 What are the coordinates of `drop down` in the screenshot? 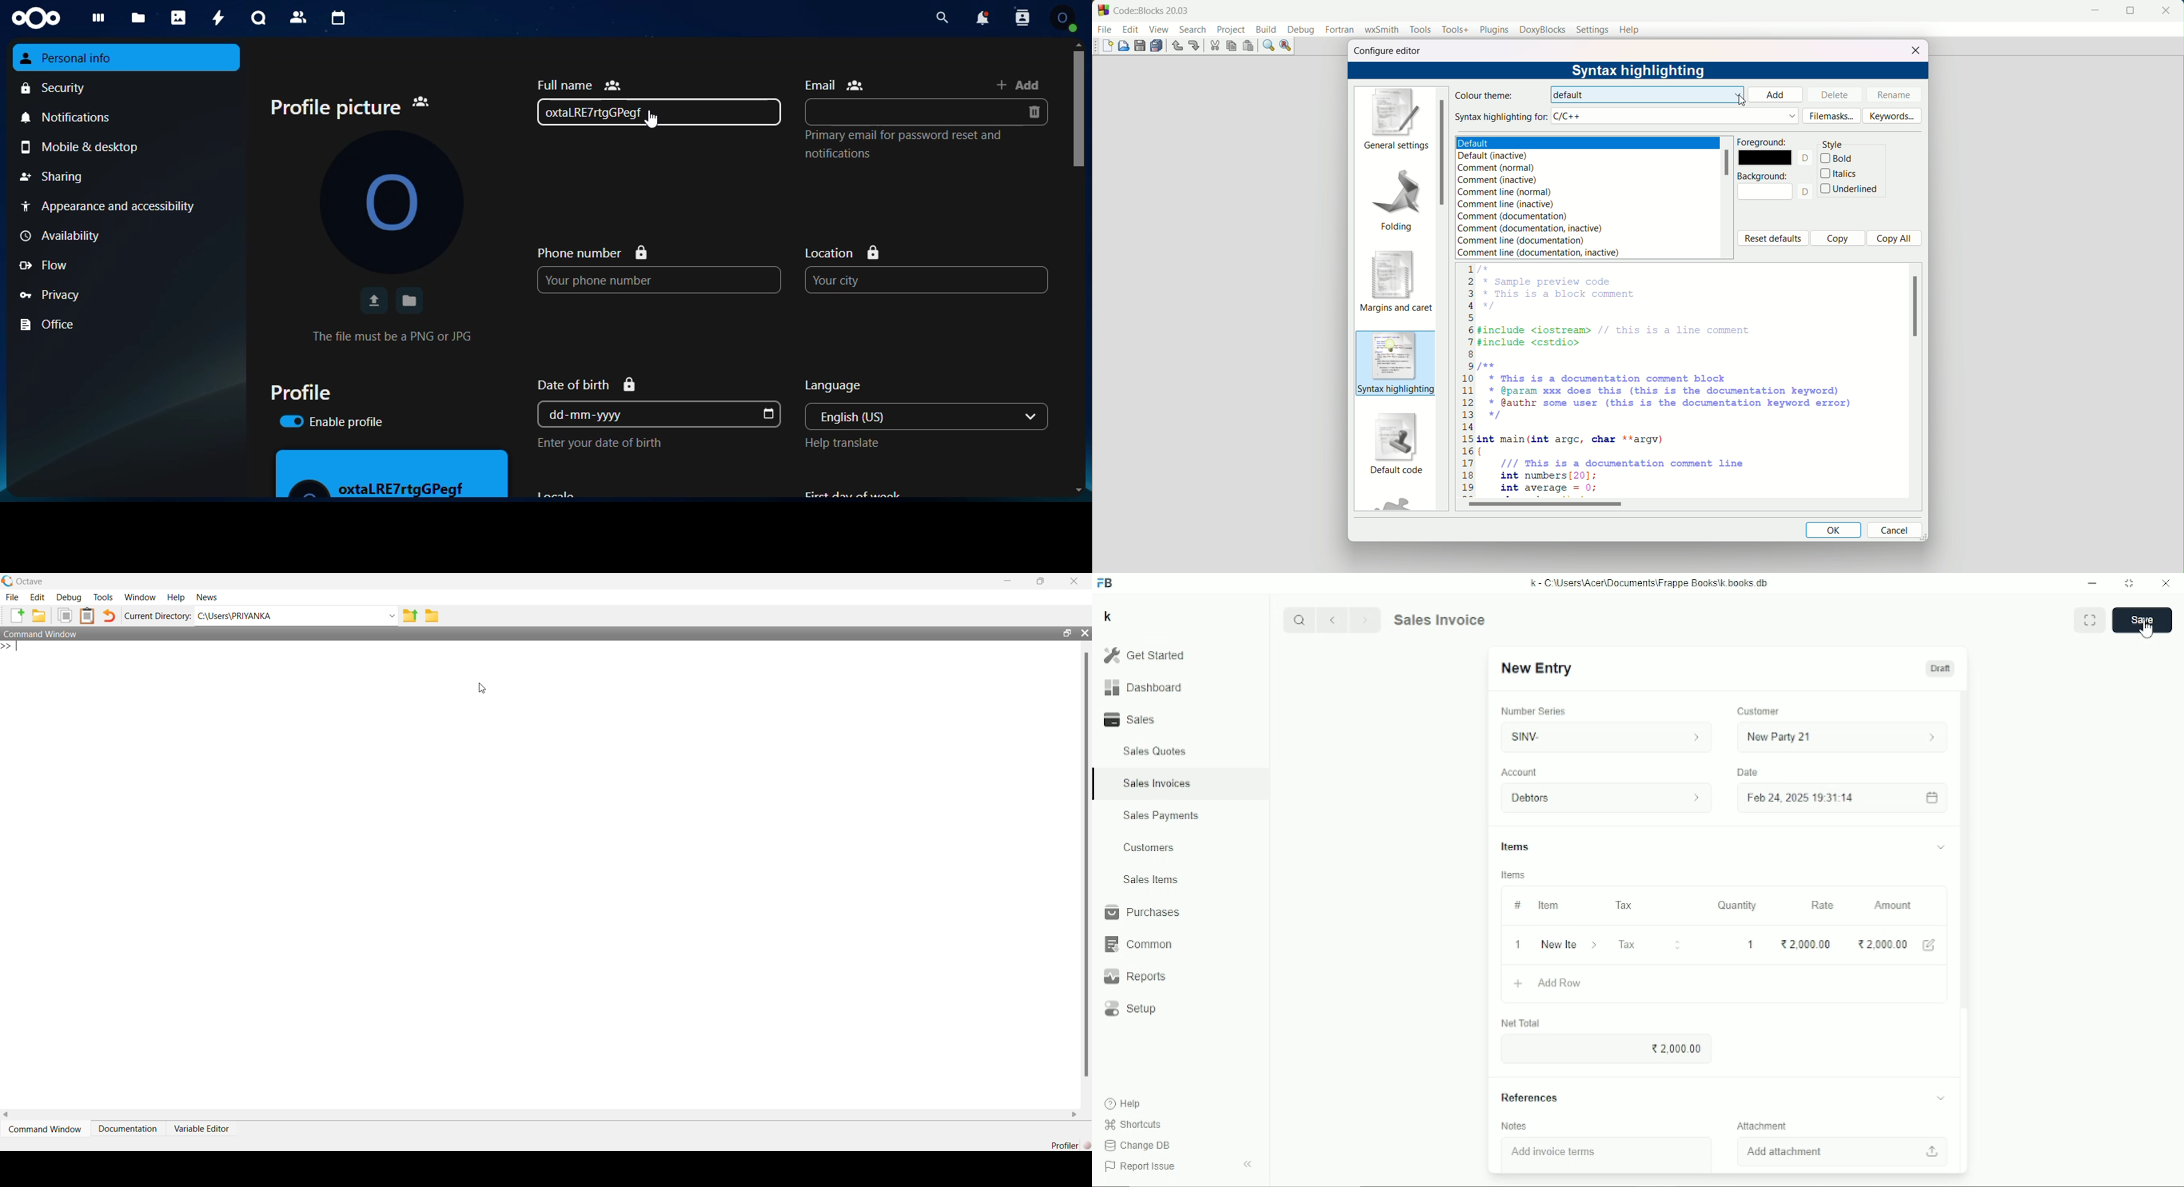 It's located at (1031, 416).